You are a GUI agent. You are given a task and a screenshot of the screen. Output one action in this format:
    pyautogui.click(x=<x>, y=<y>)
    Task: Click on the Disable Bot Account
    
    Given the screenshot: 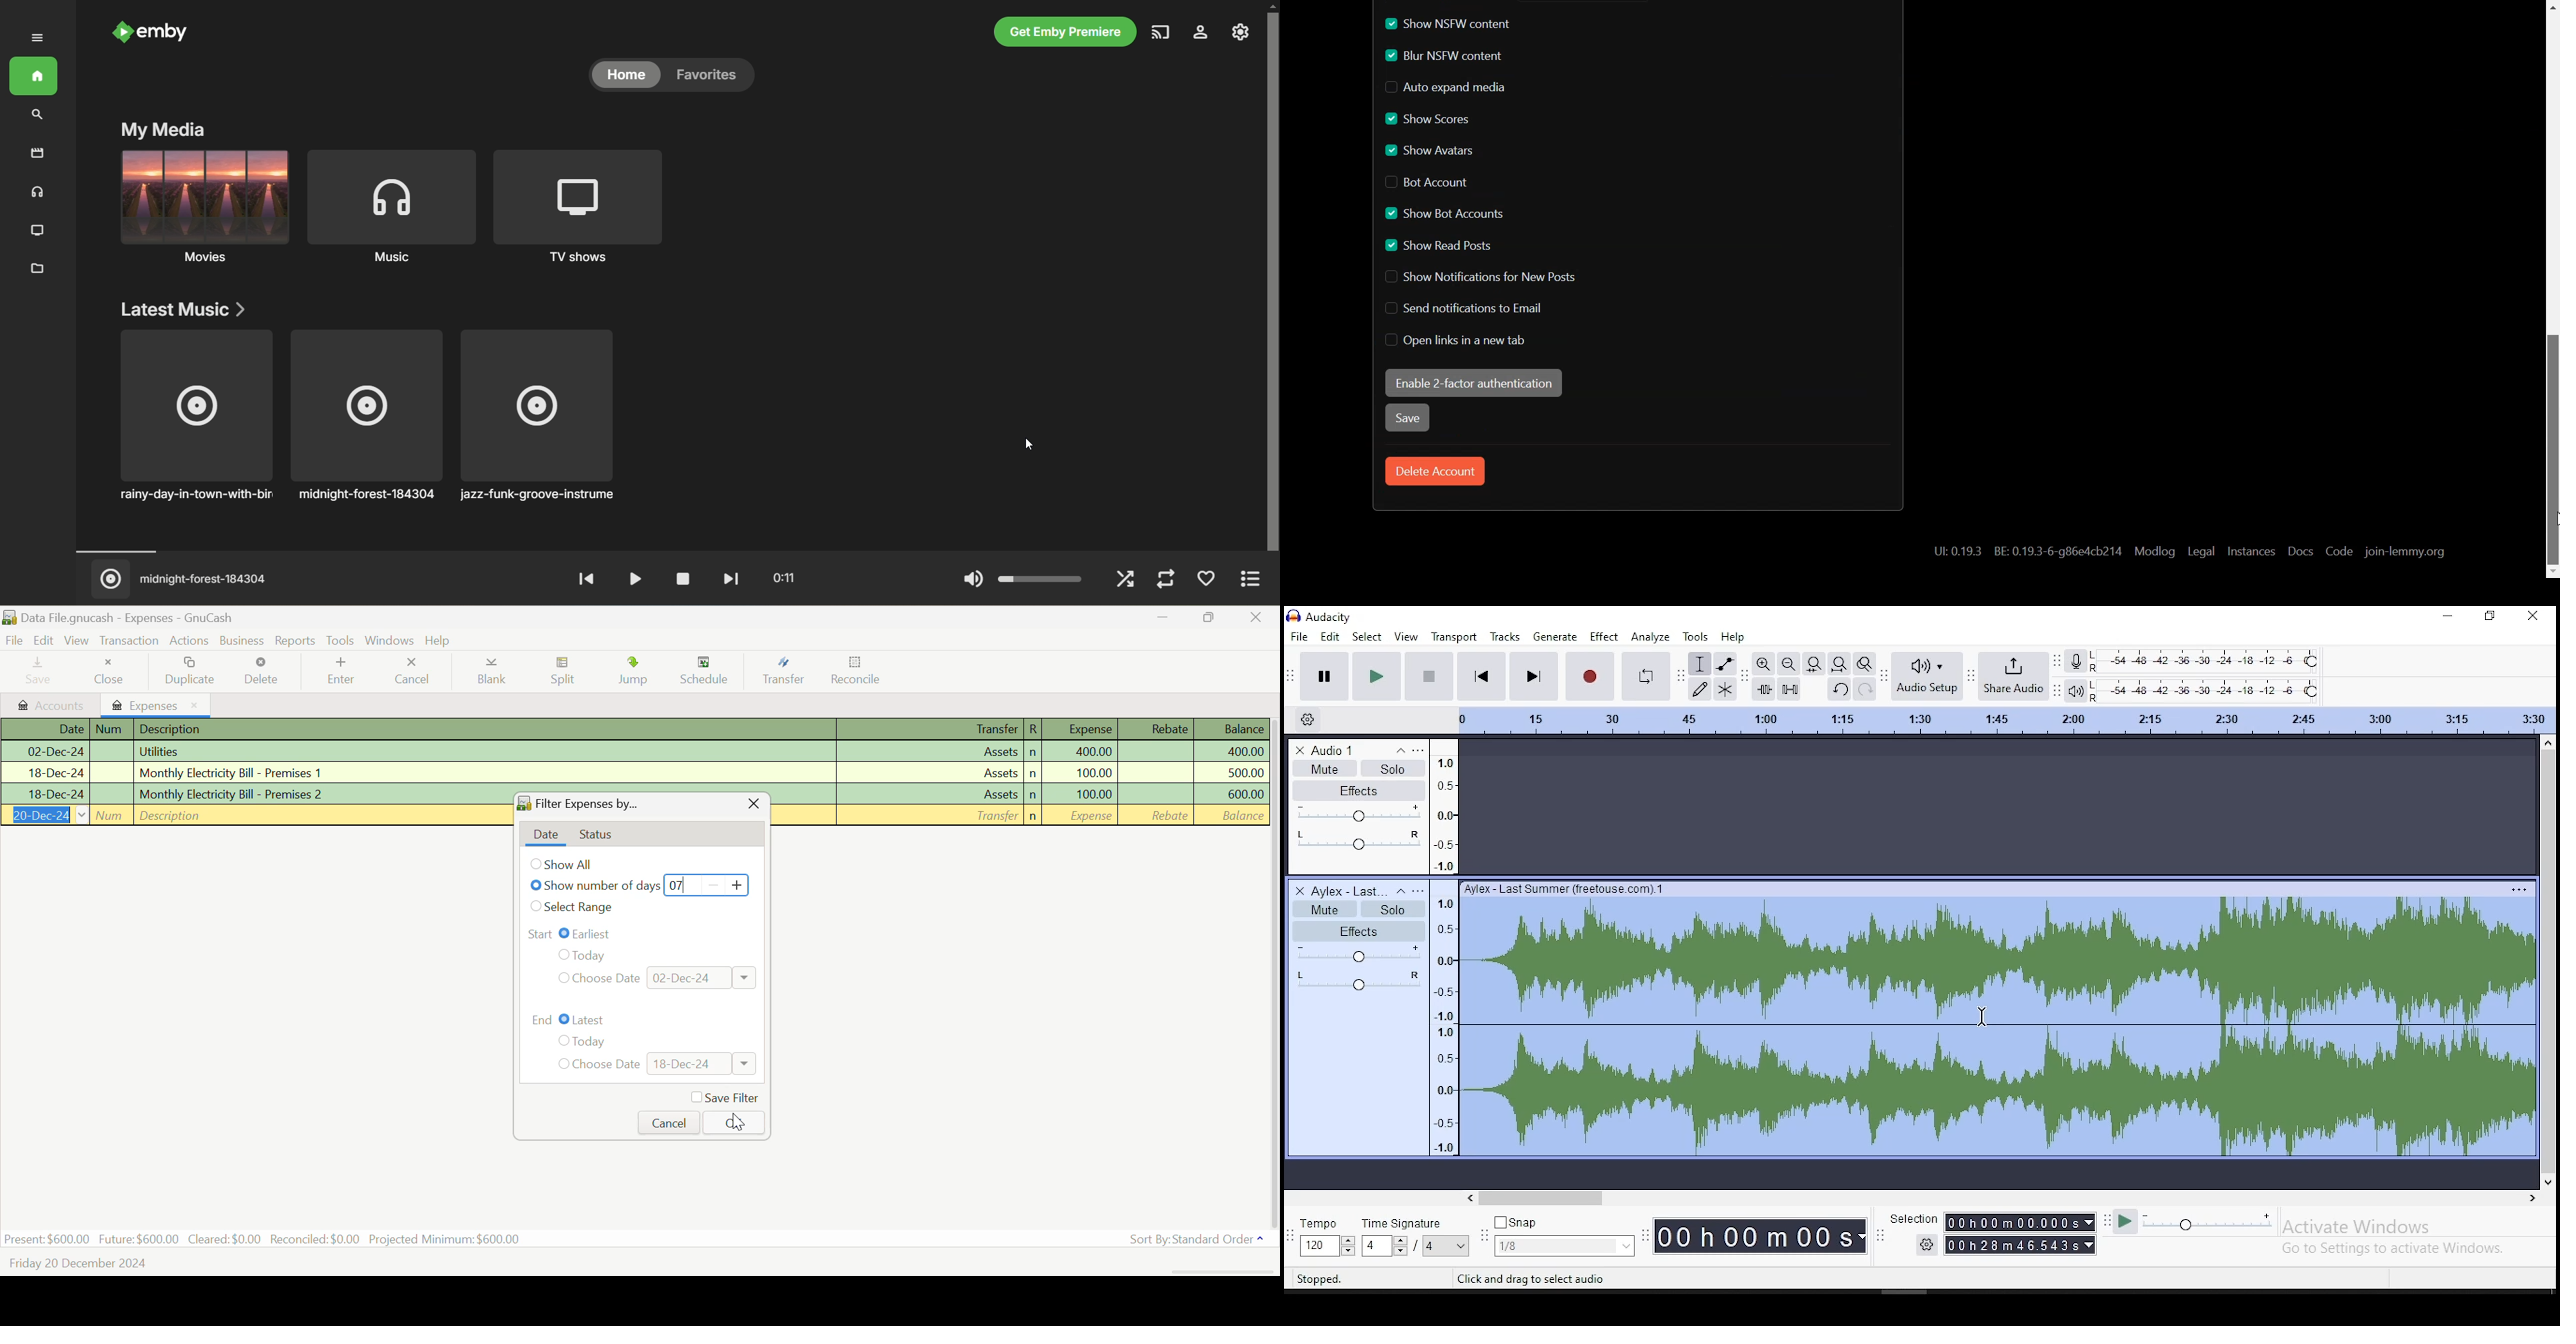 What is the action you would take?
    pyautogui.click(x=1433, y=181)
    